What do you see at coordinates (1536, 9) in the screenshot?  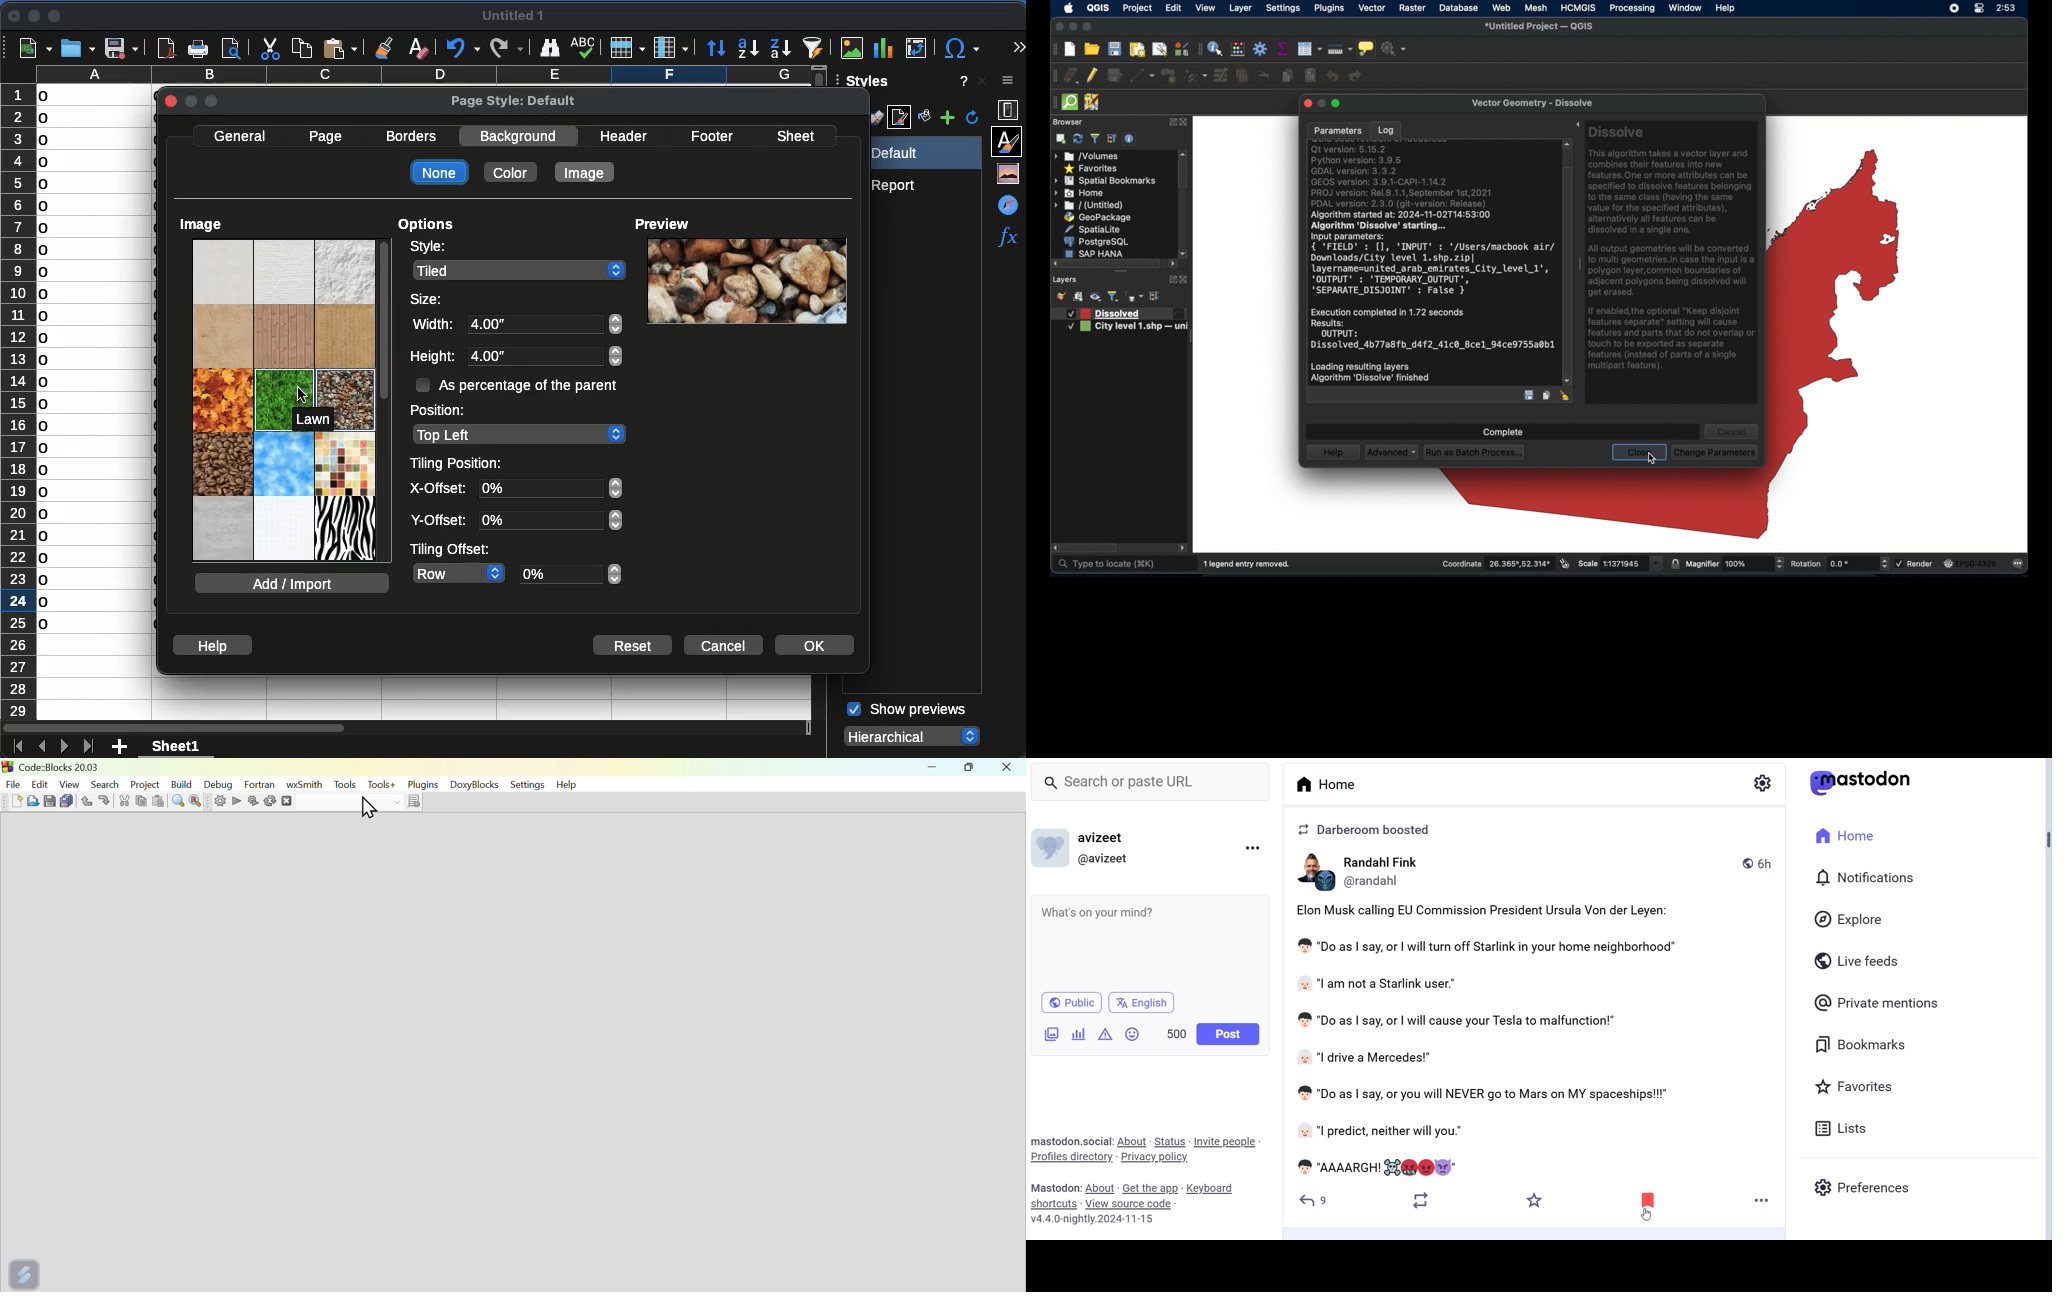 I see `mesh` at bounding box center [1536, 9].